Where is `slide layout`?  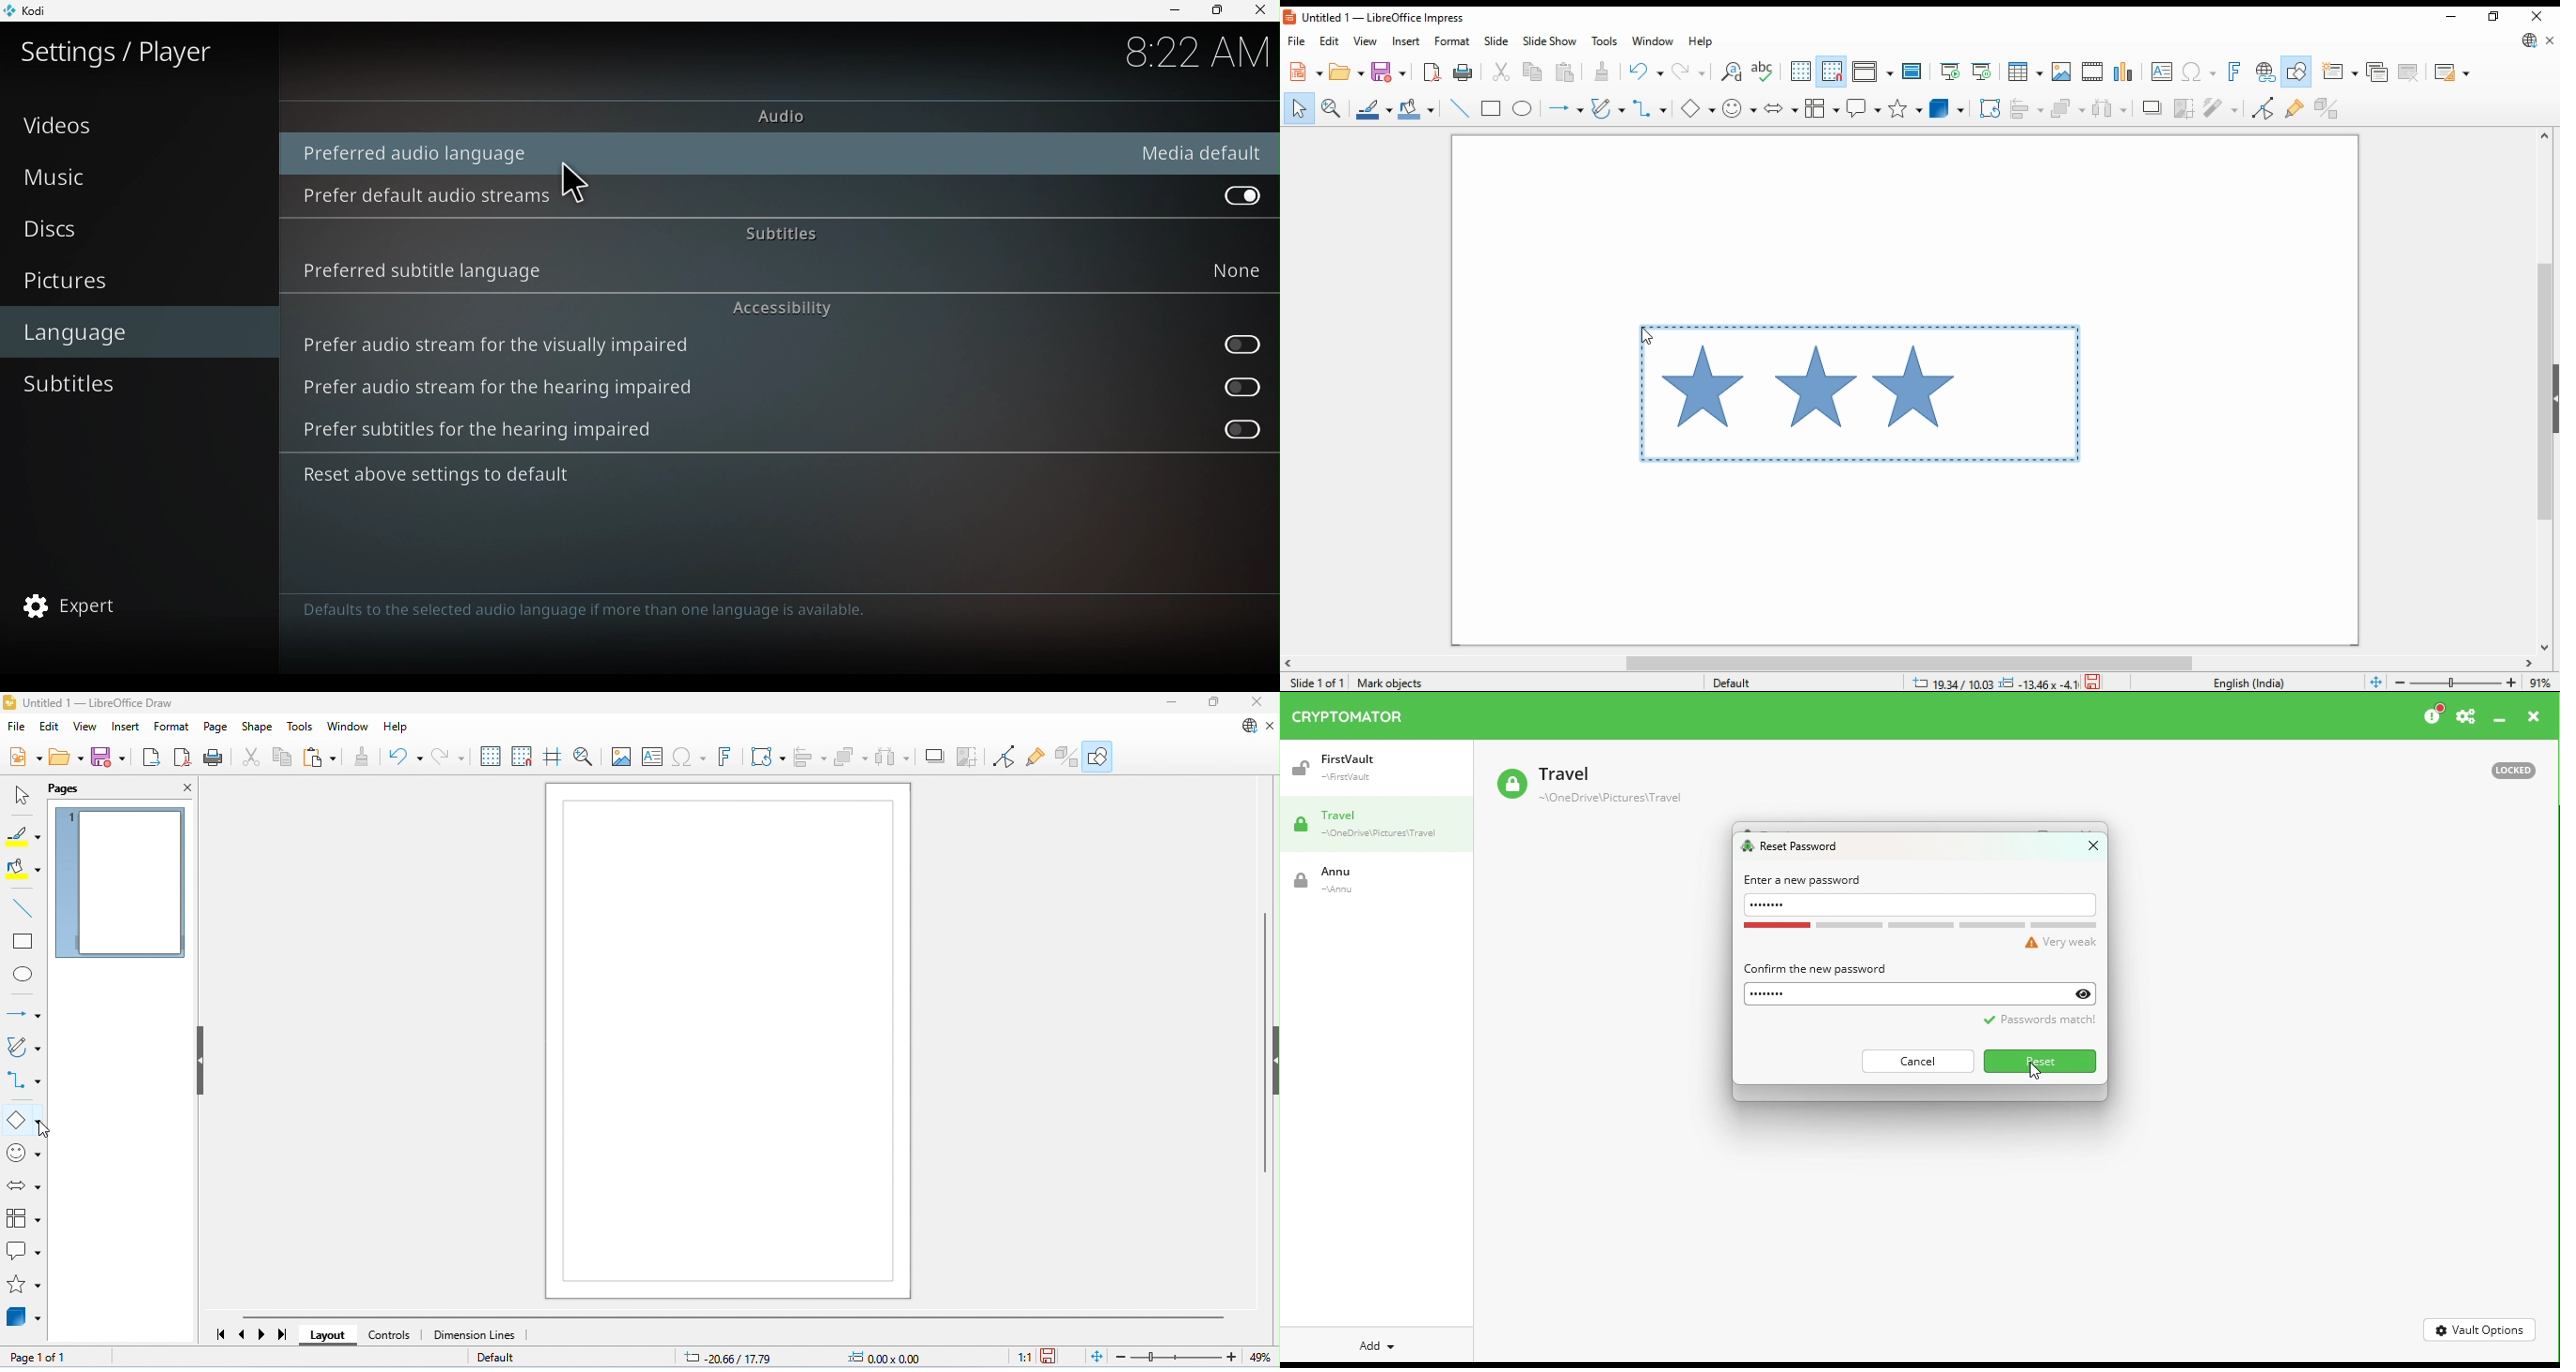 slide layout is located at coordinates (2453, 73).